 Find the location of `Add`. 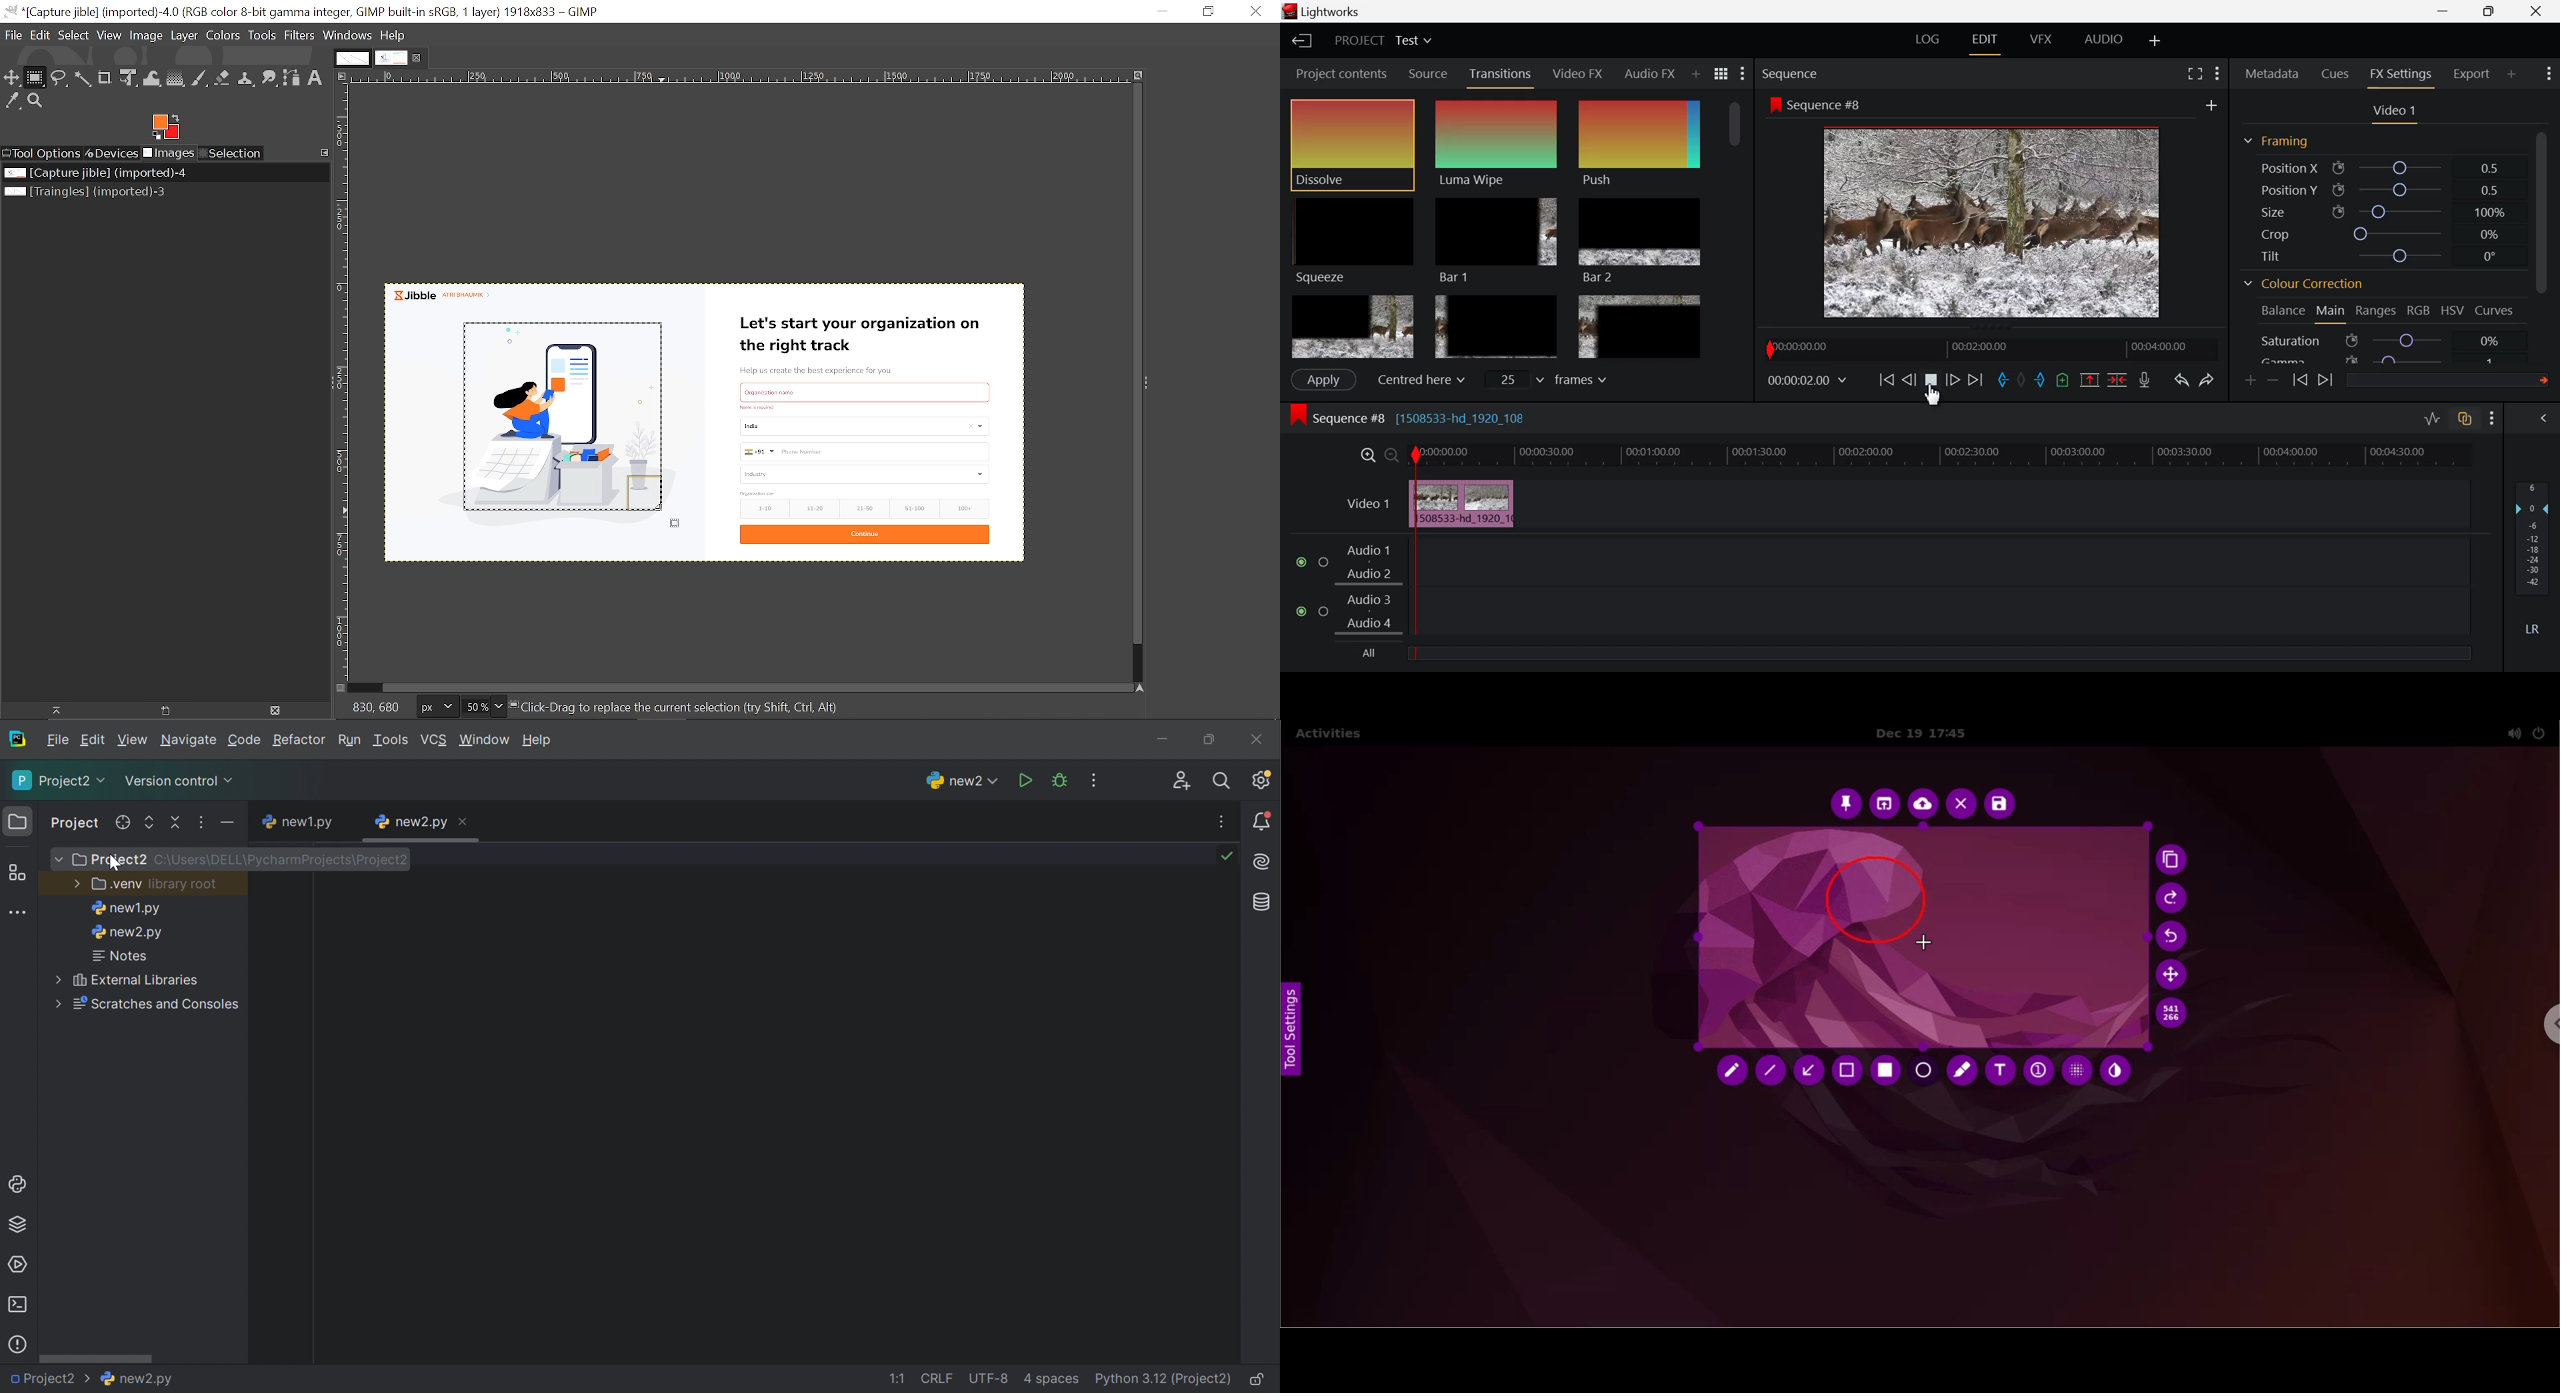

Add is located at coordinates (2211, 105).